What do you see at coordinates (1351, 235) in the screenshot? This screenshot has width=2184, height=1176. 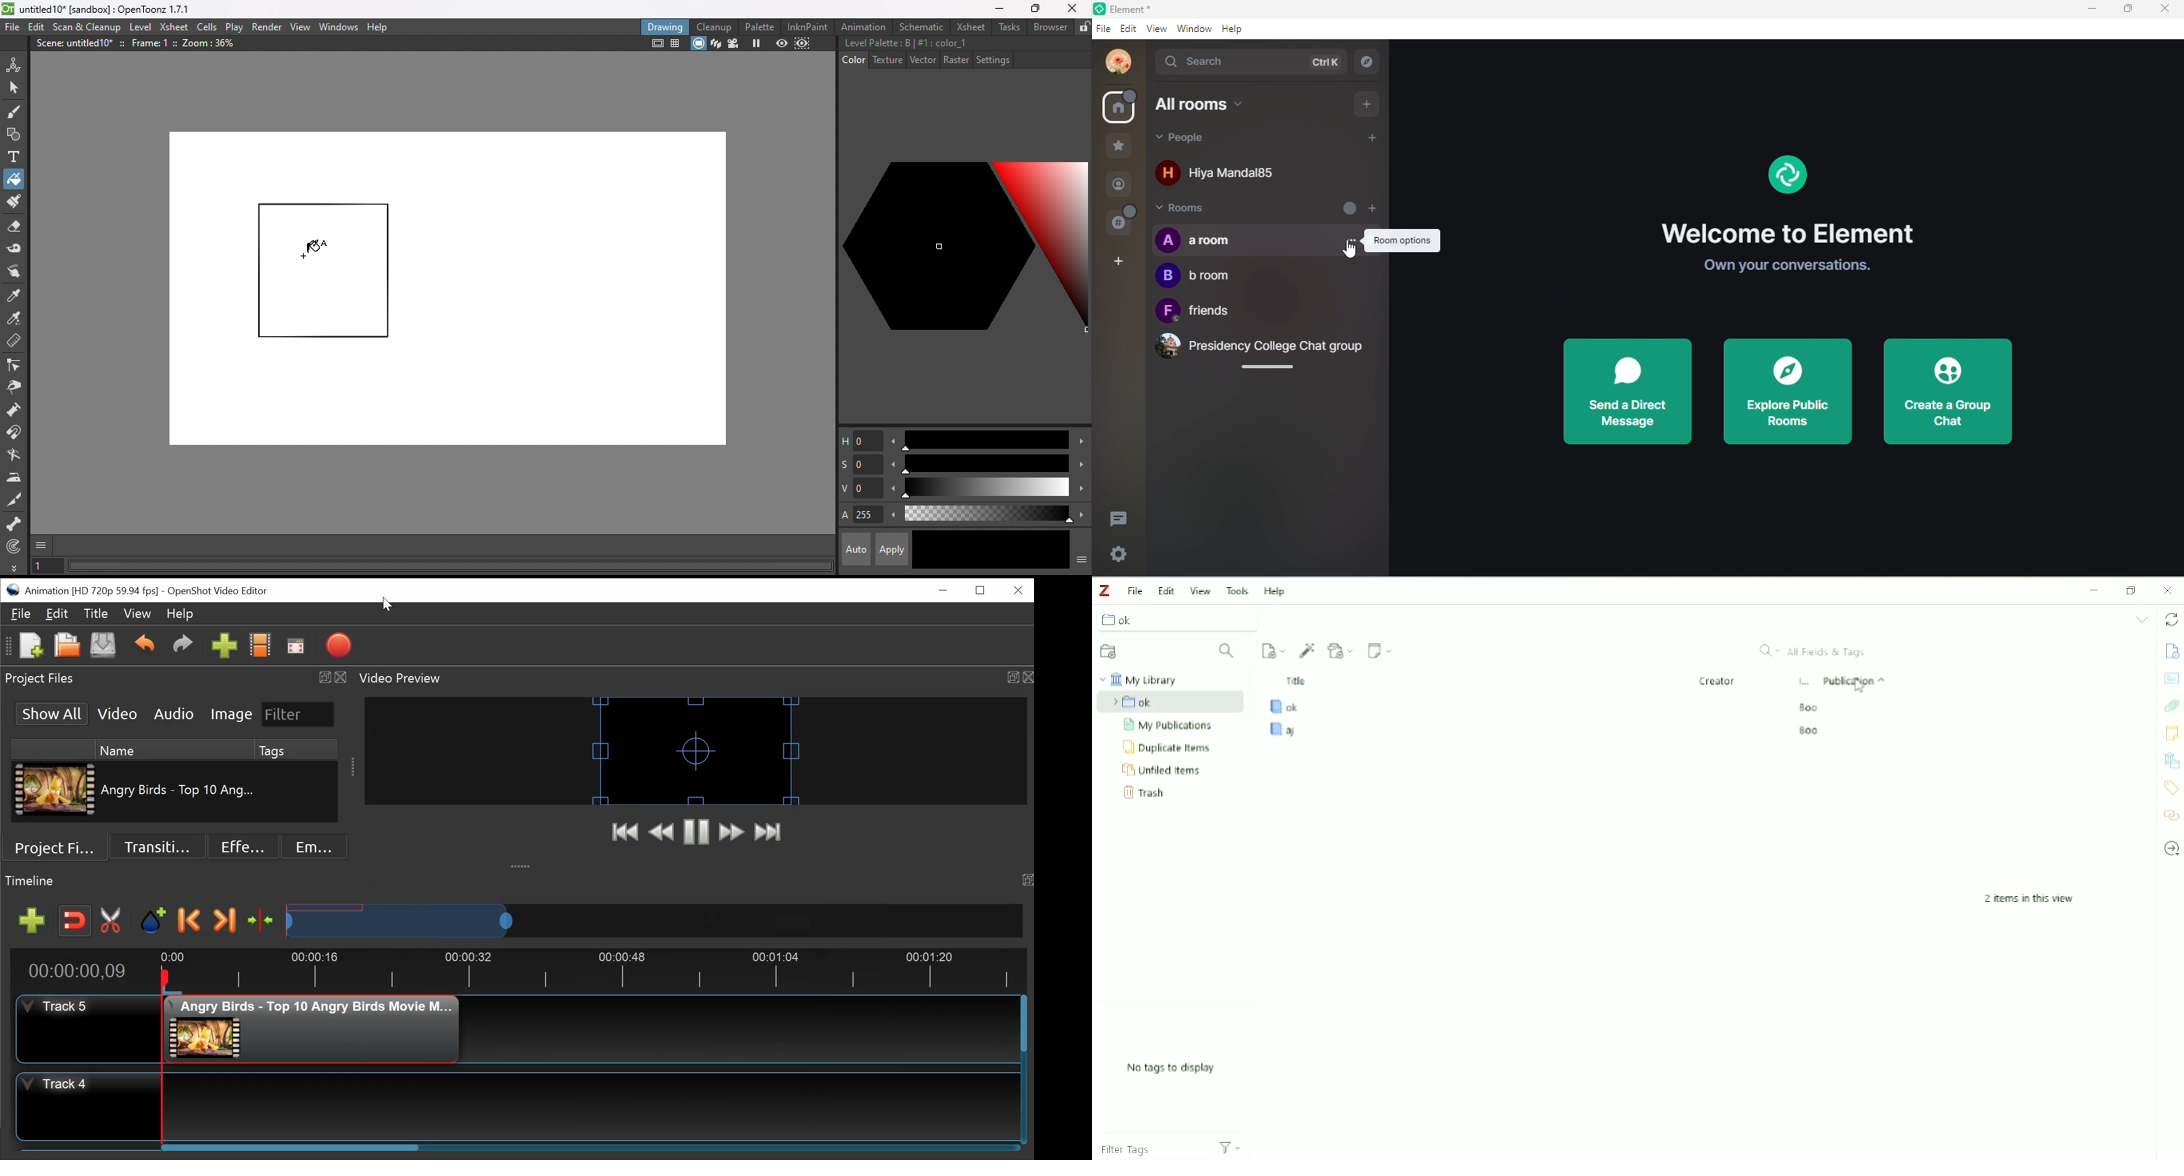 I see `option` at bounding box center [1351, 235].